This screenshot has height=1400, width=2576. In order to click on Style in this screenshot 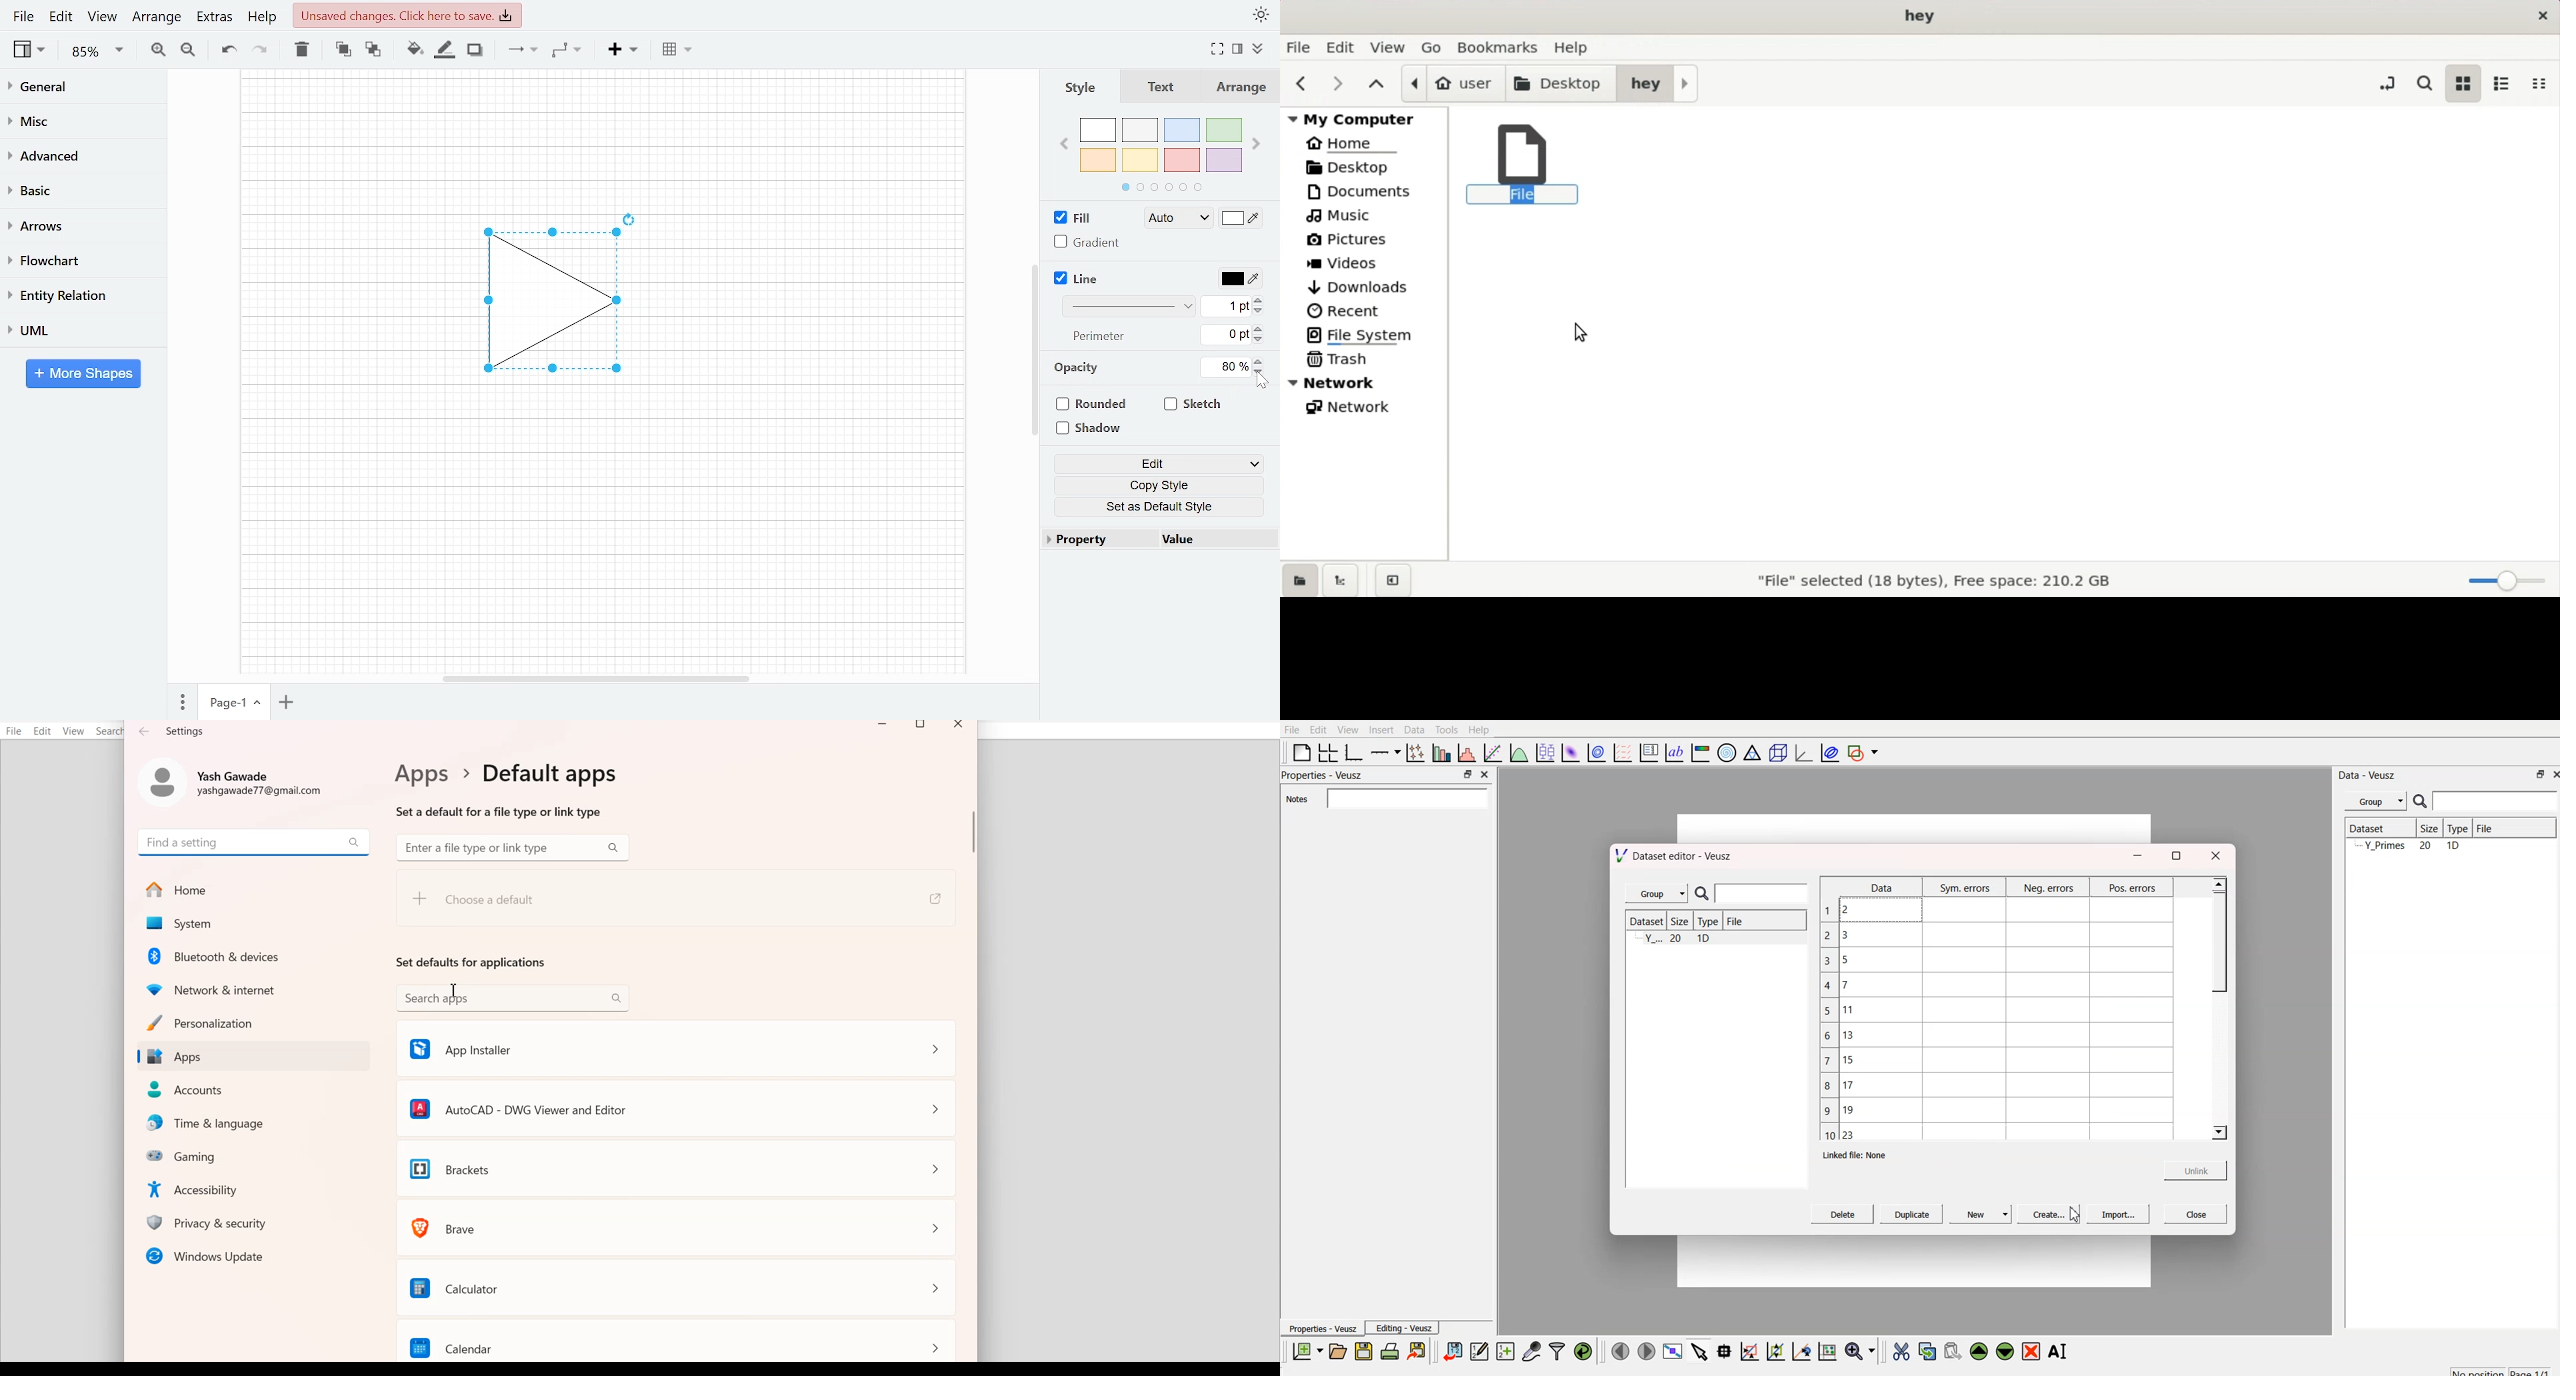, I will do `click(1078, 87)`.